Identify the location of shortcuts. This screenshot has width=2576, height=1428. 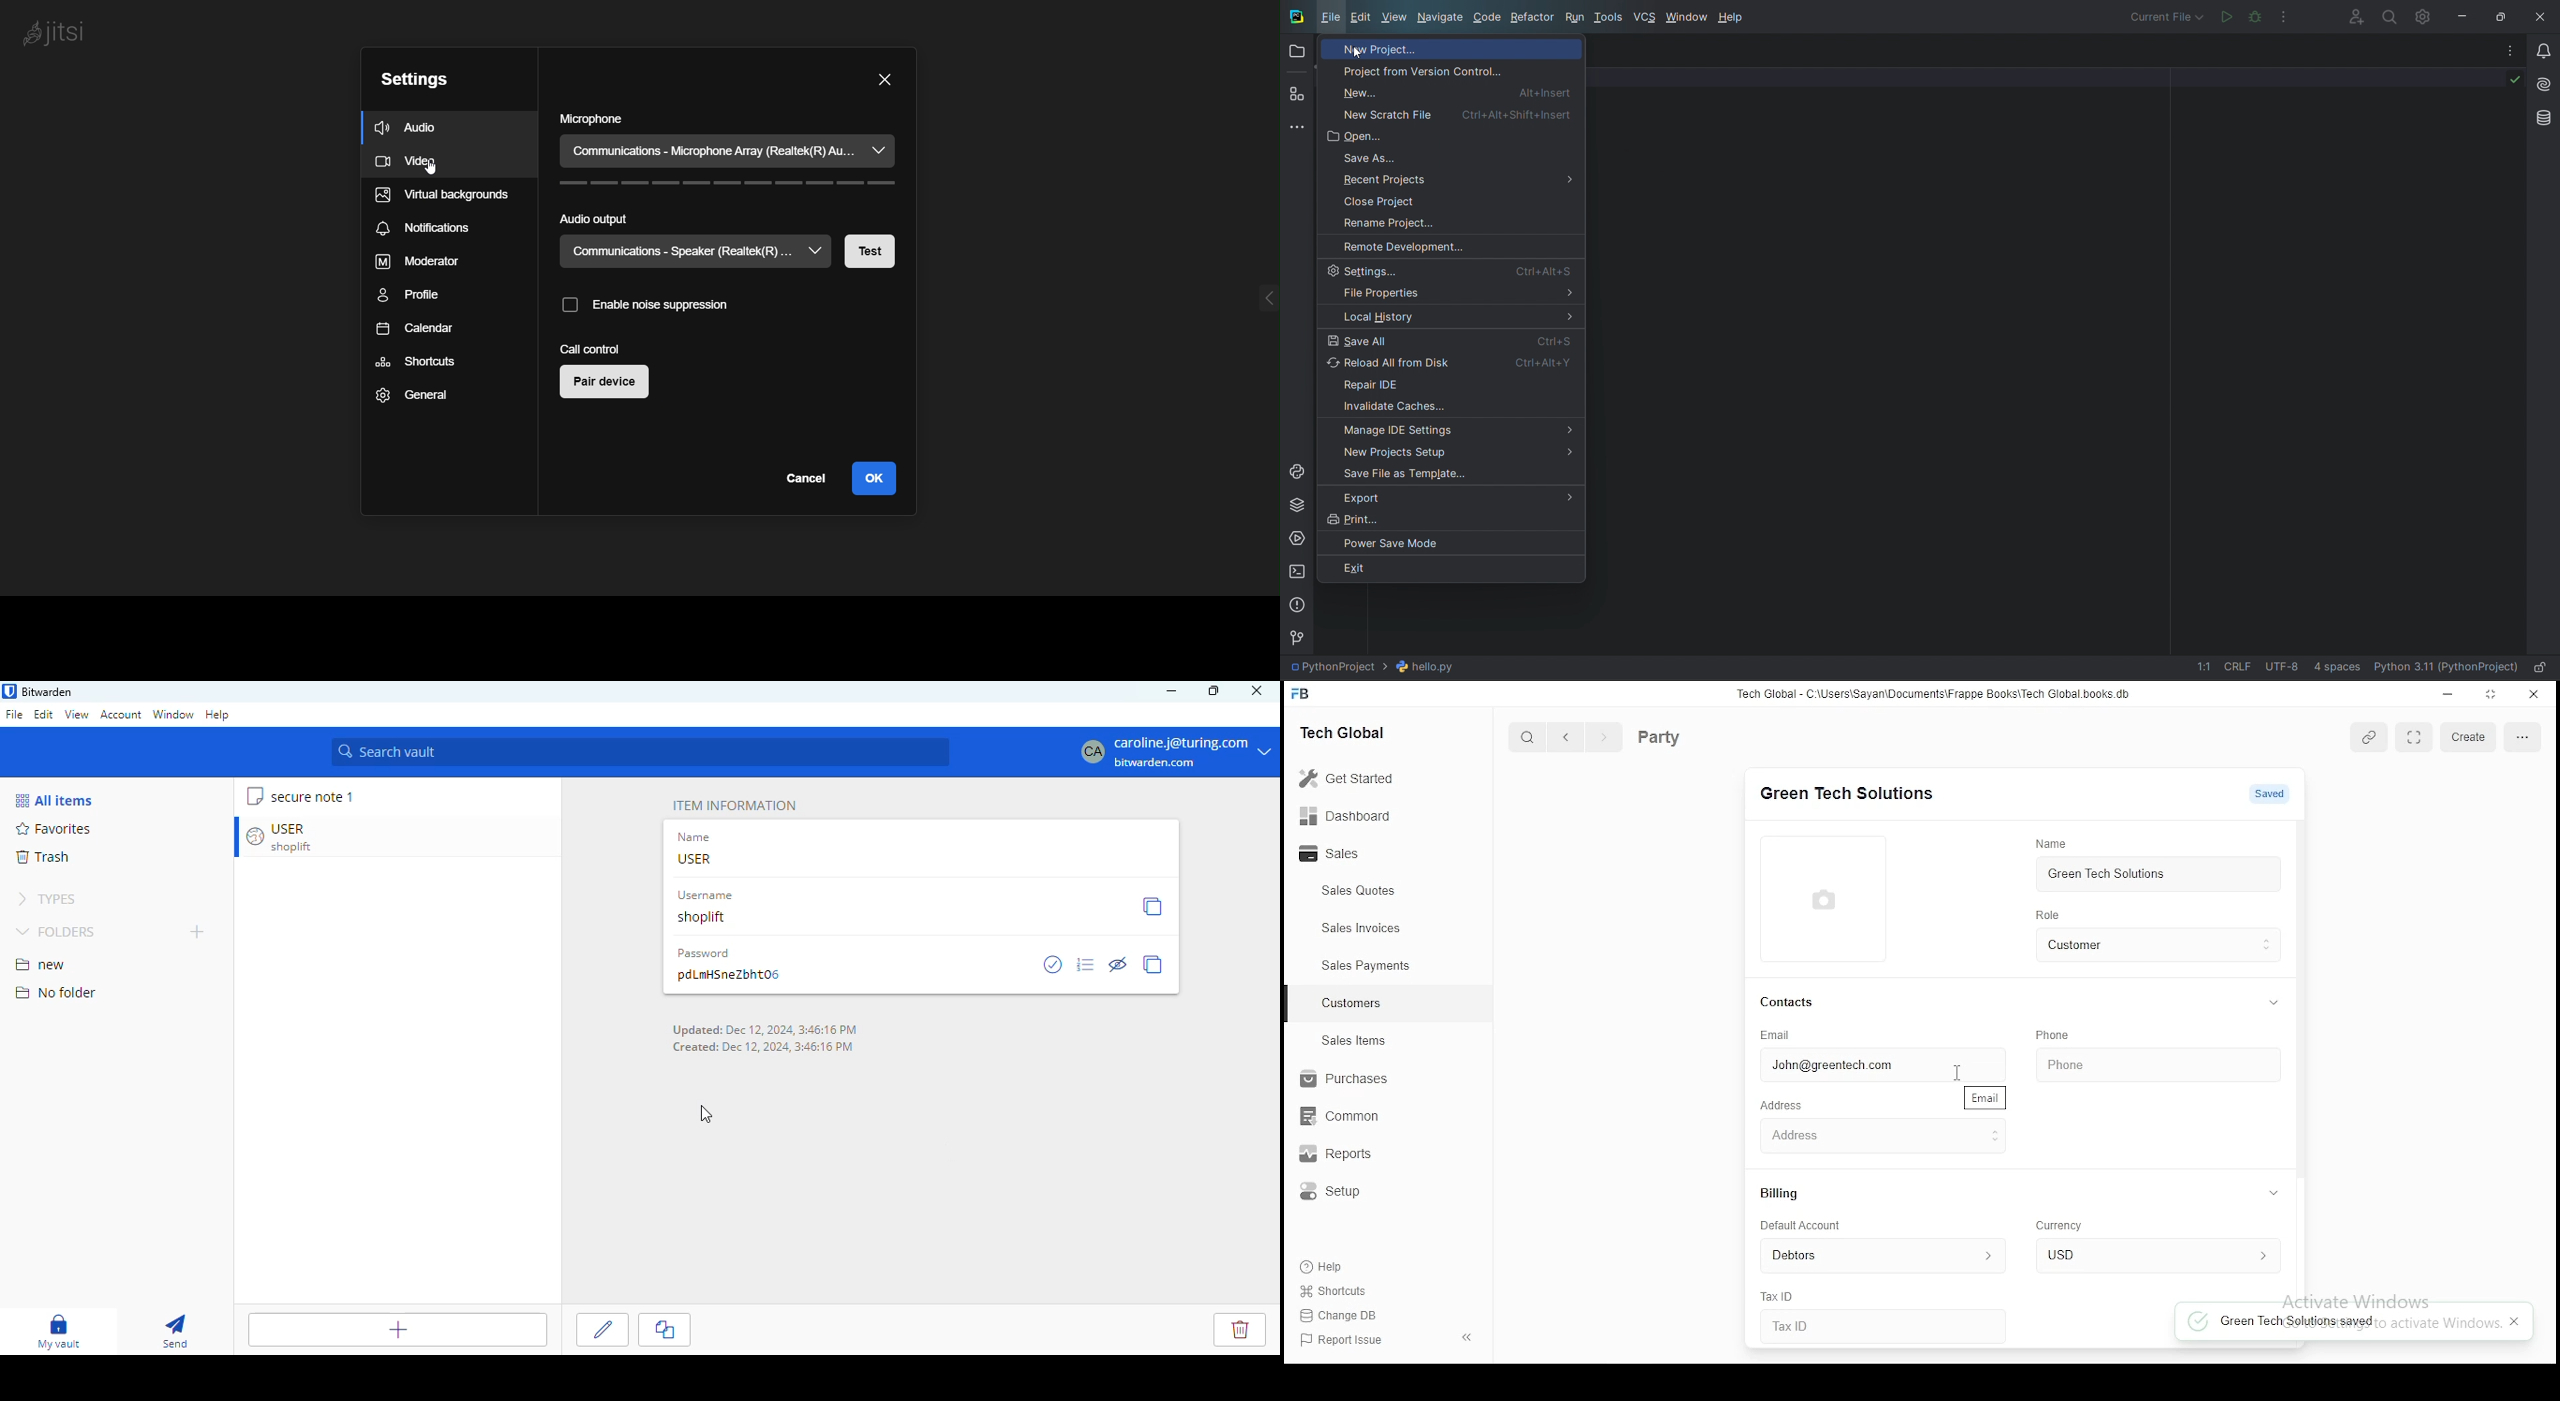
(1332, 1292).